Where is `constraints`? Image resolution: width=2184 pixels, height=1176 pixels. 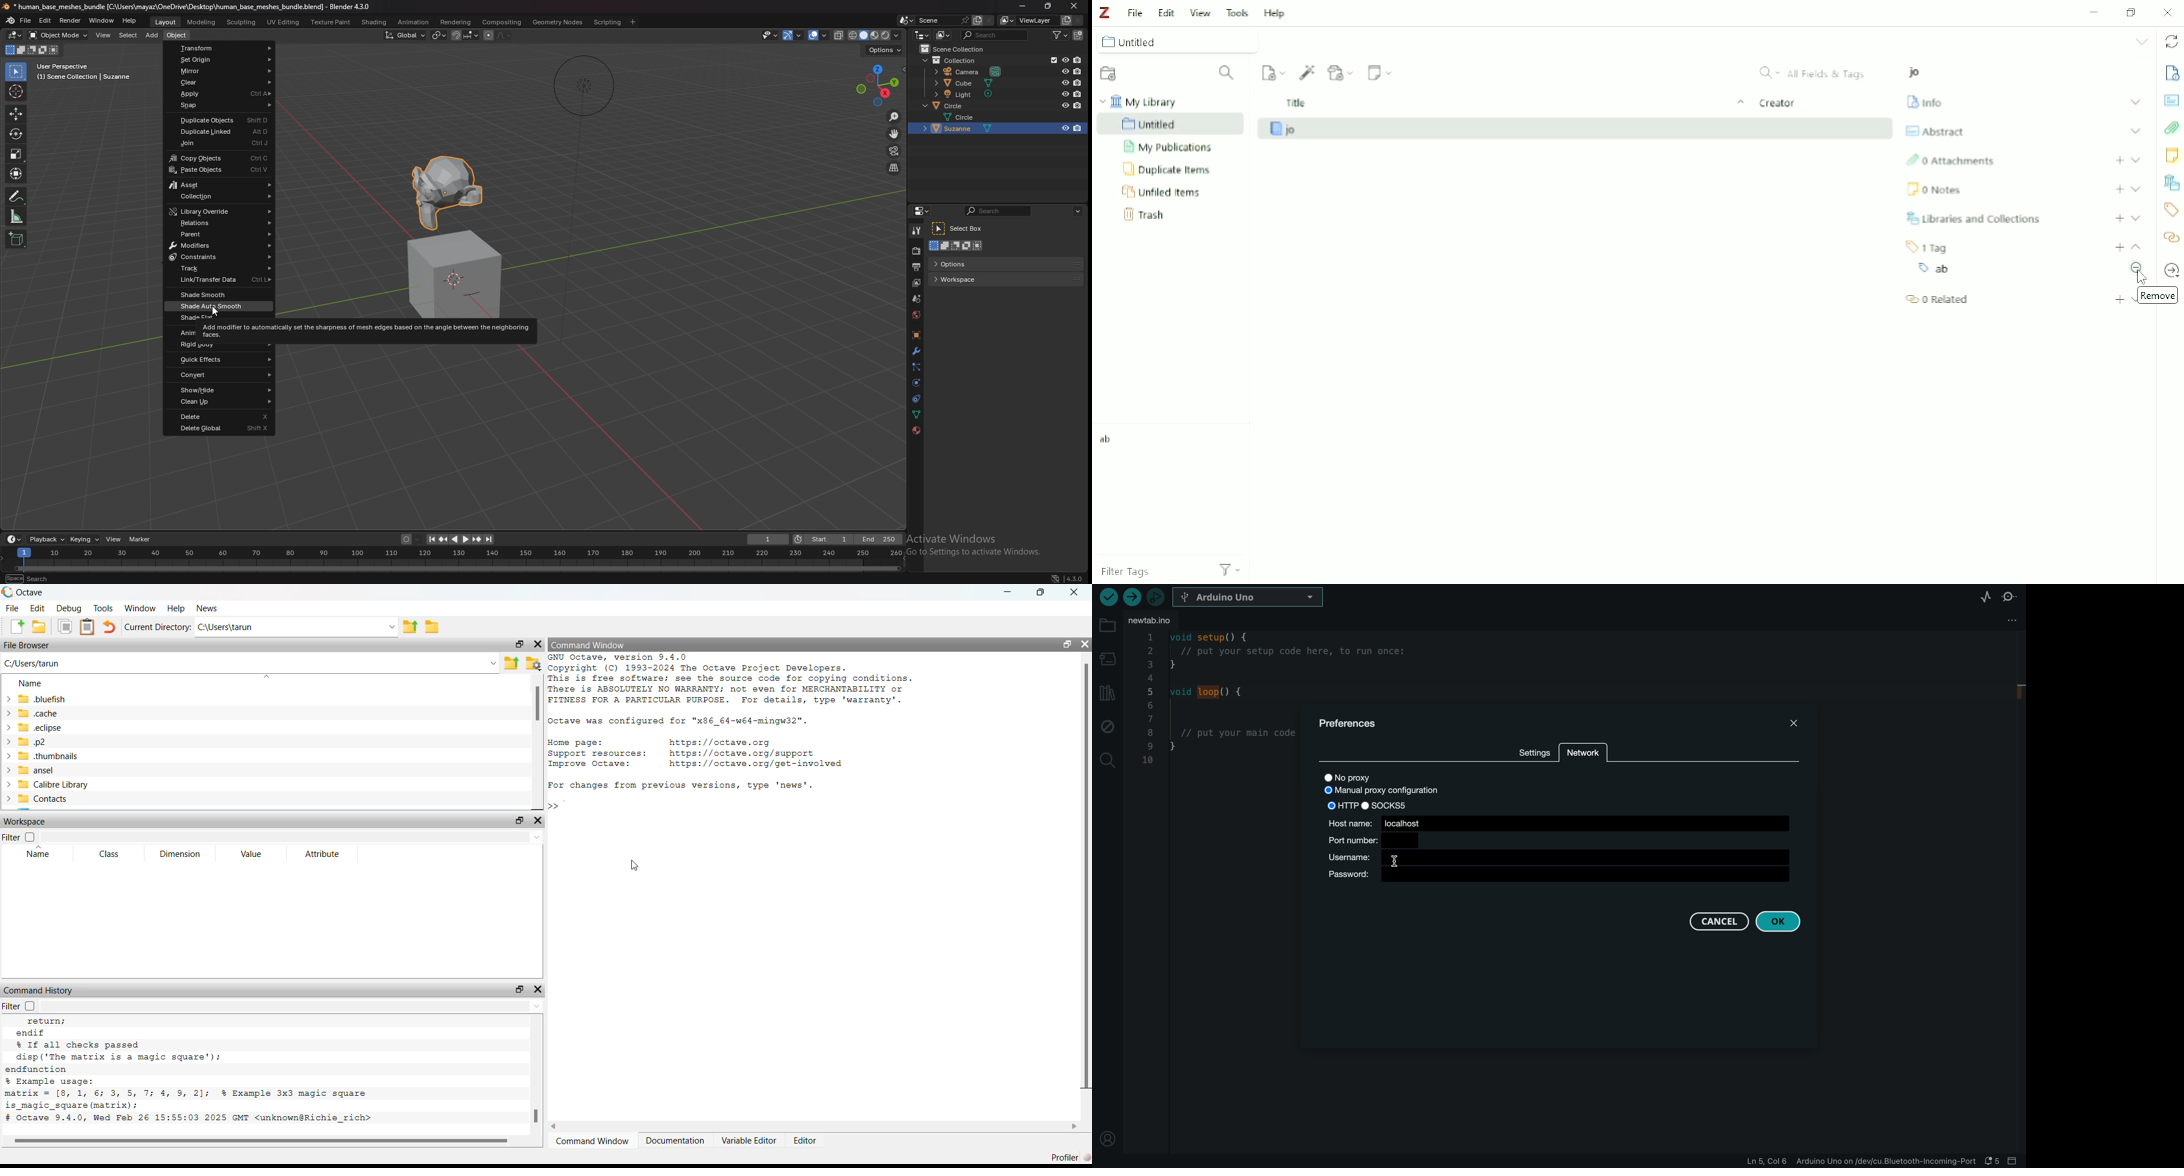 constraints is located at coordinates (221, 257).